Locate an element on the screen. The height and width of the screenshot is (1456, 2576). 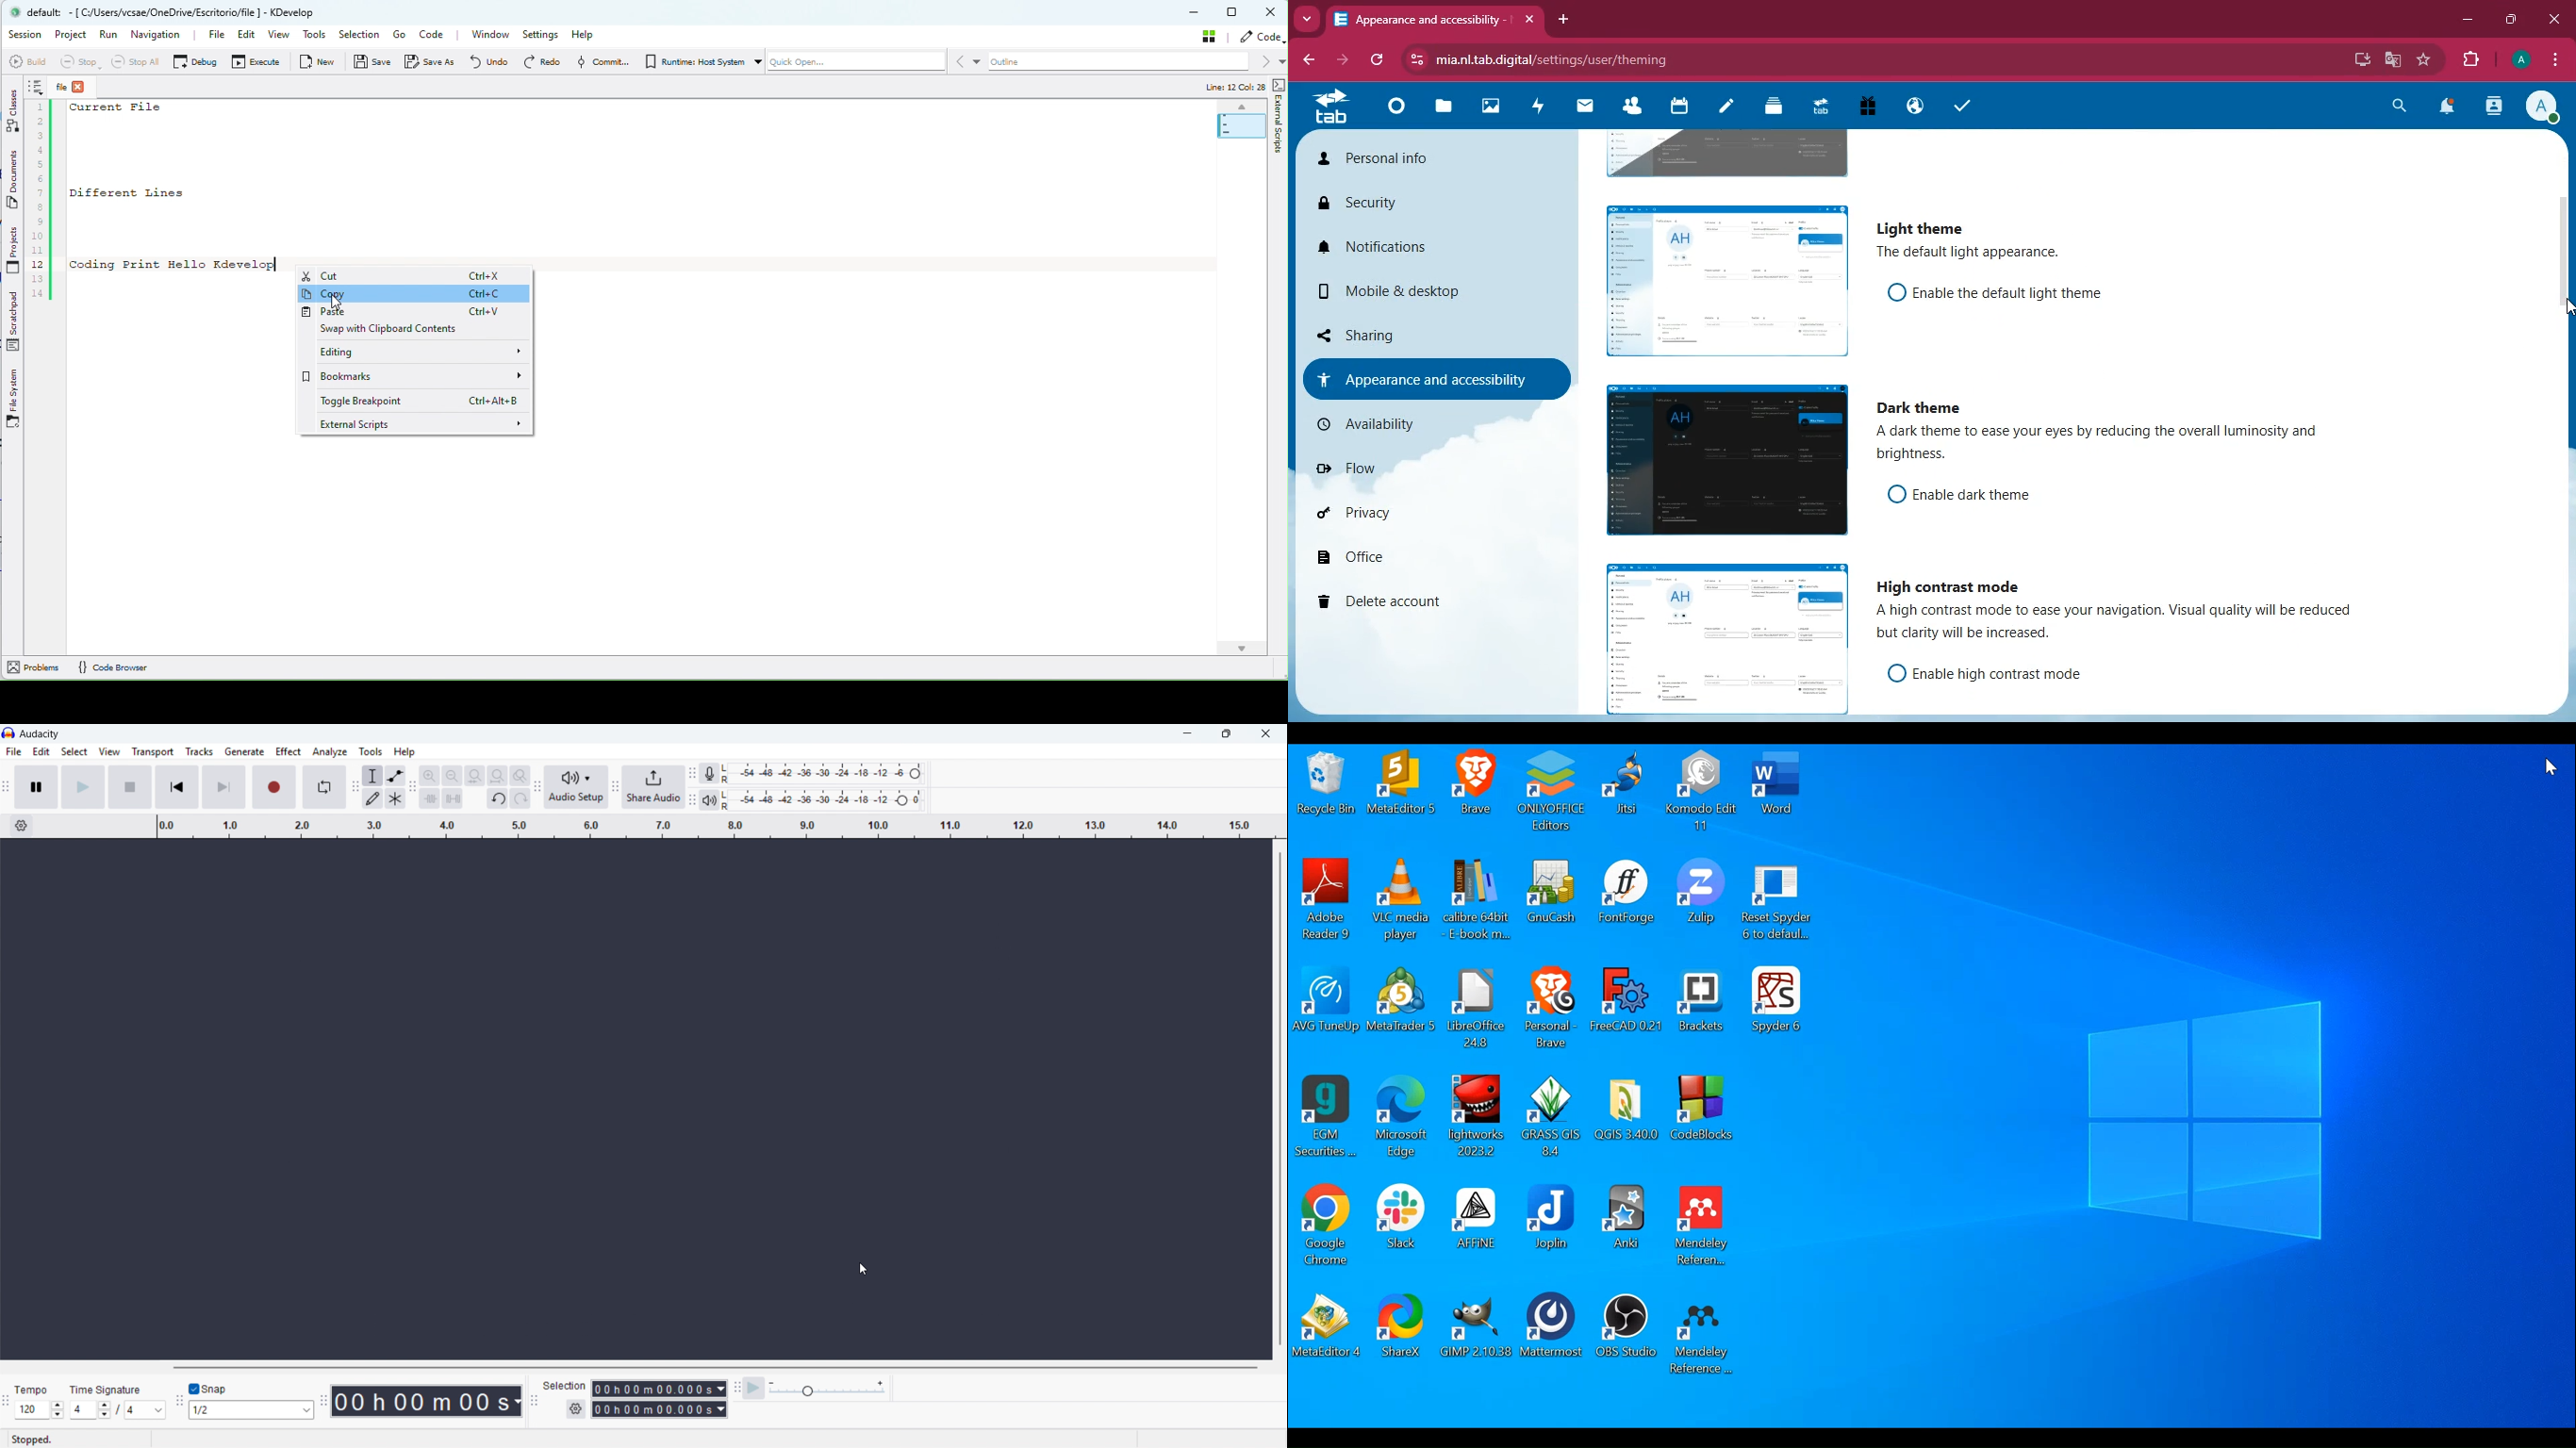
snapping toolbar is located at coordinates (178, 1402).